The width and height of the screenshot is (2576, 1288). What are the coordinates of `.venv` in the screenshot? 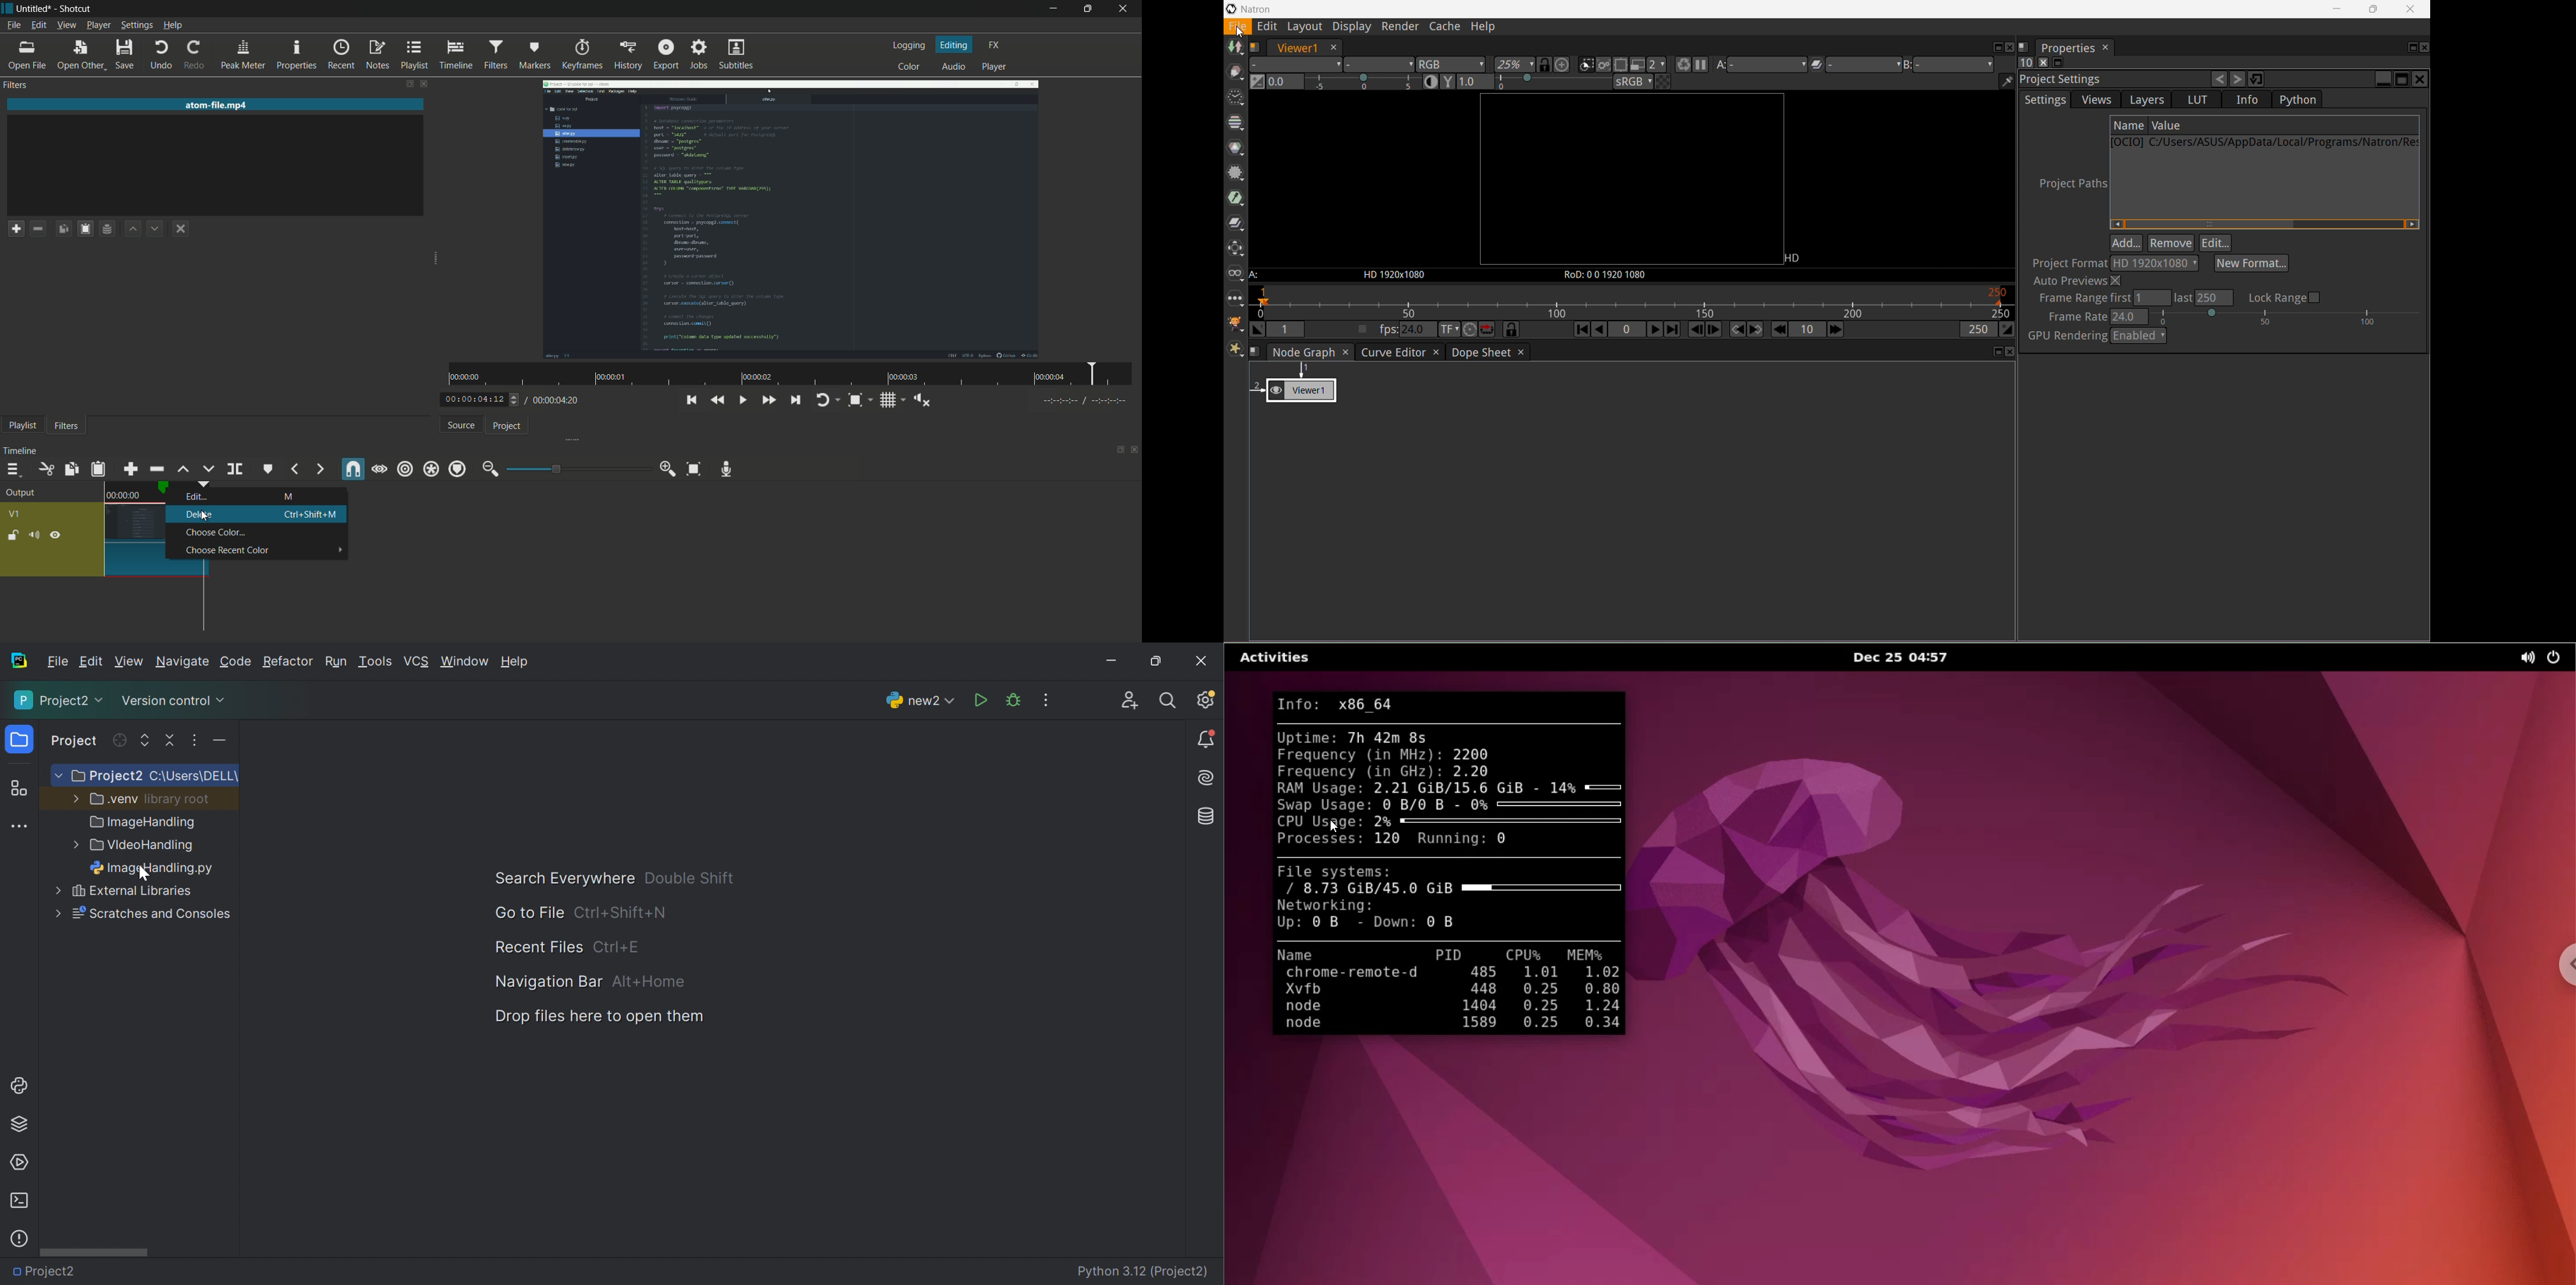 It's located at (114, 799).